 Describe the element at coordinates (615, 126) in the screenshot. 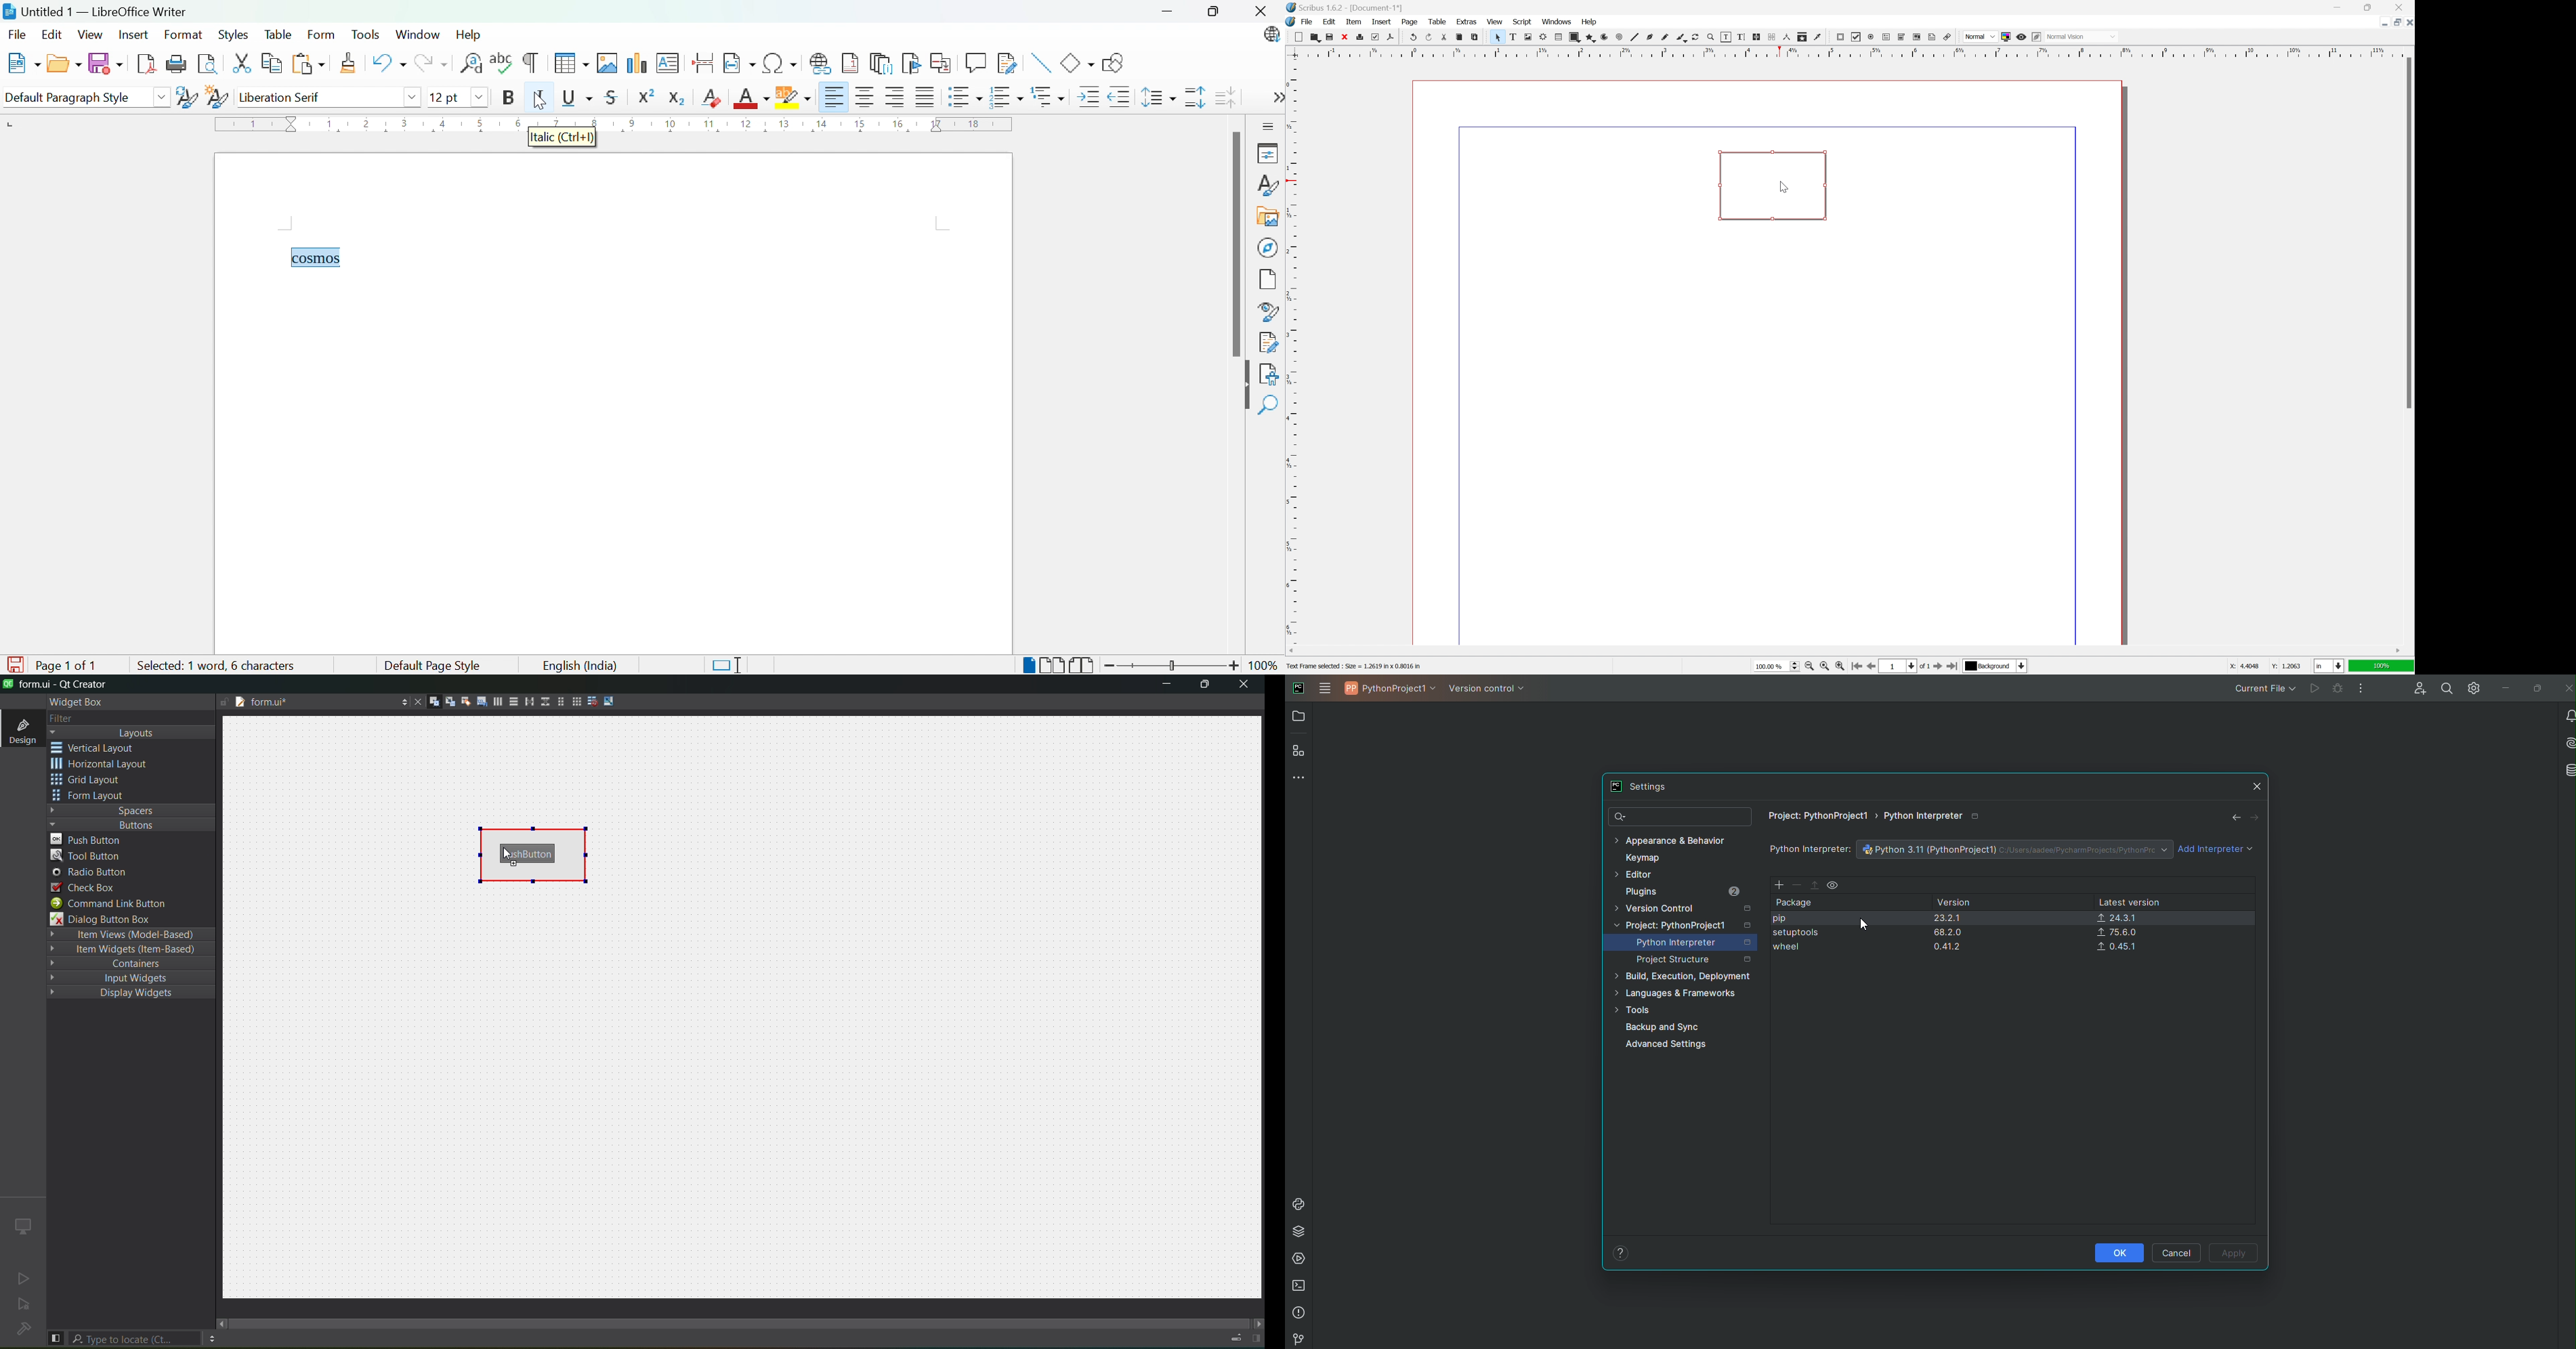

I see `Ruler` at that location.